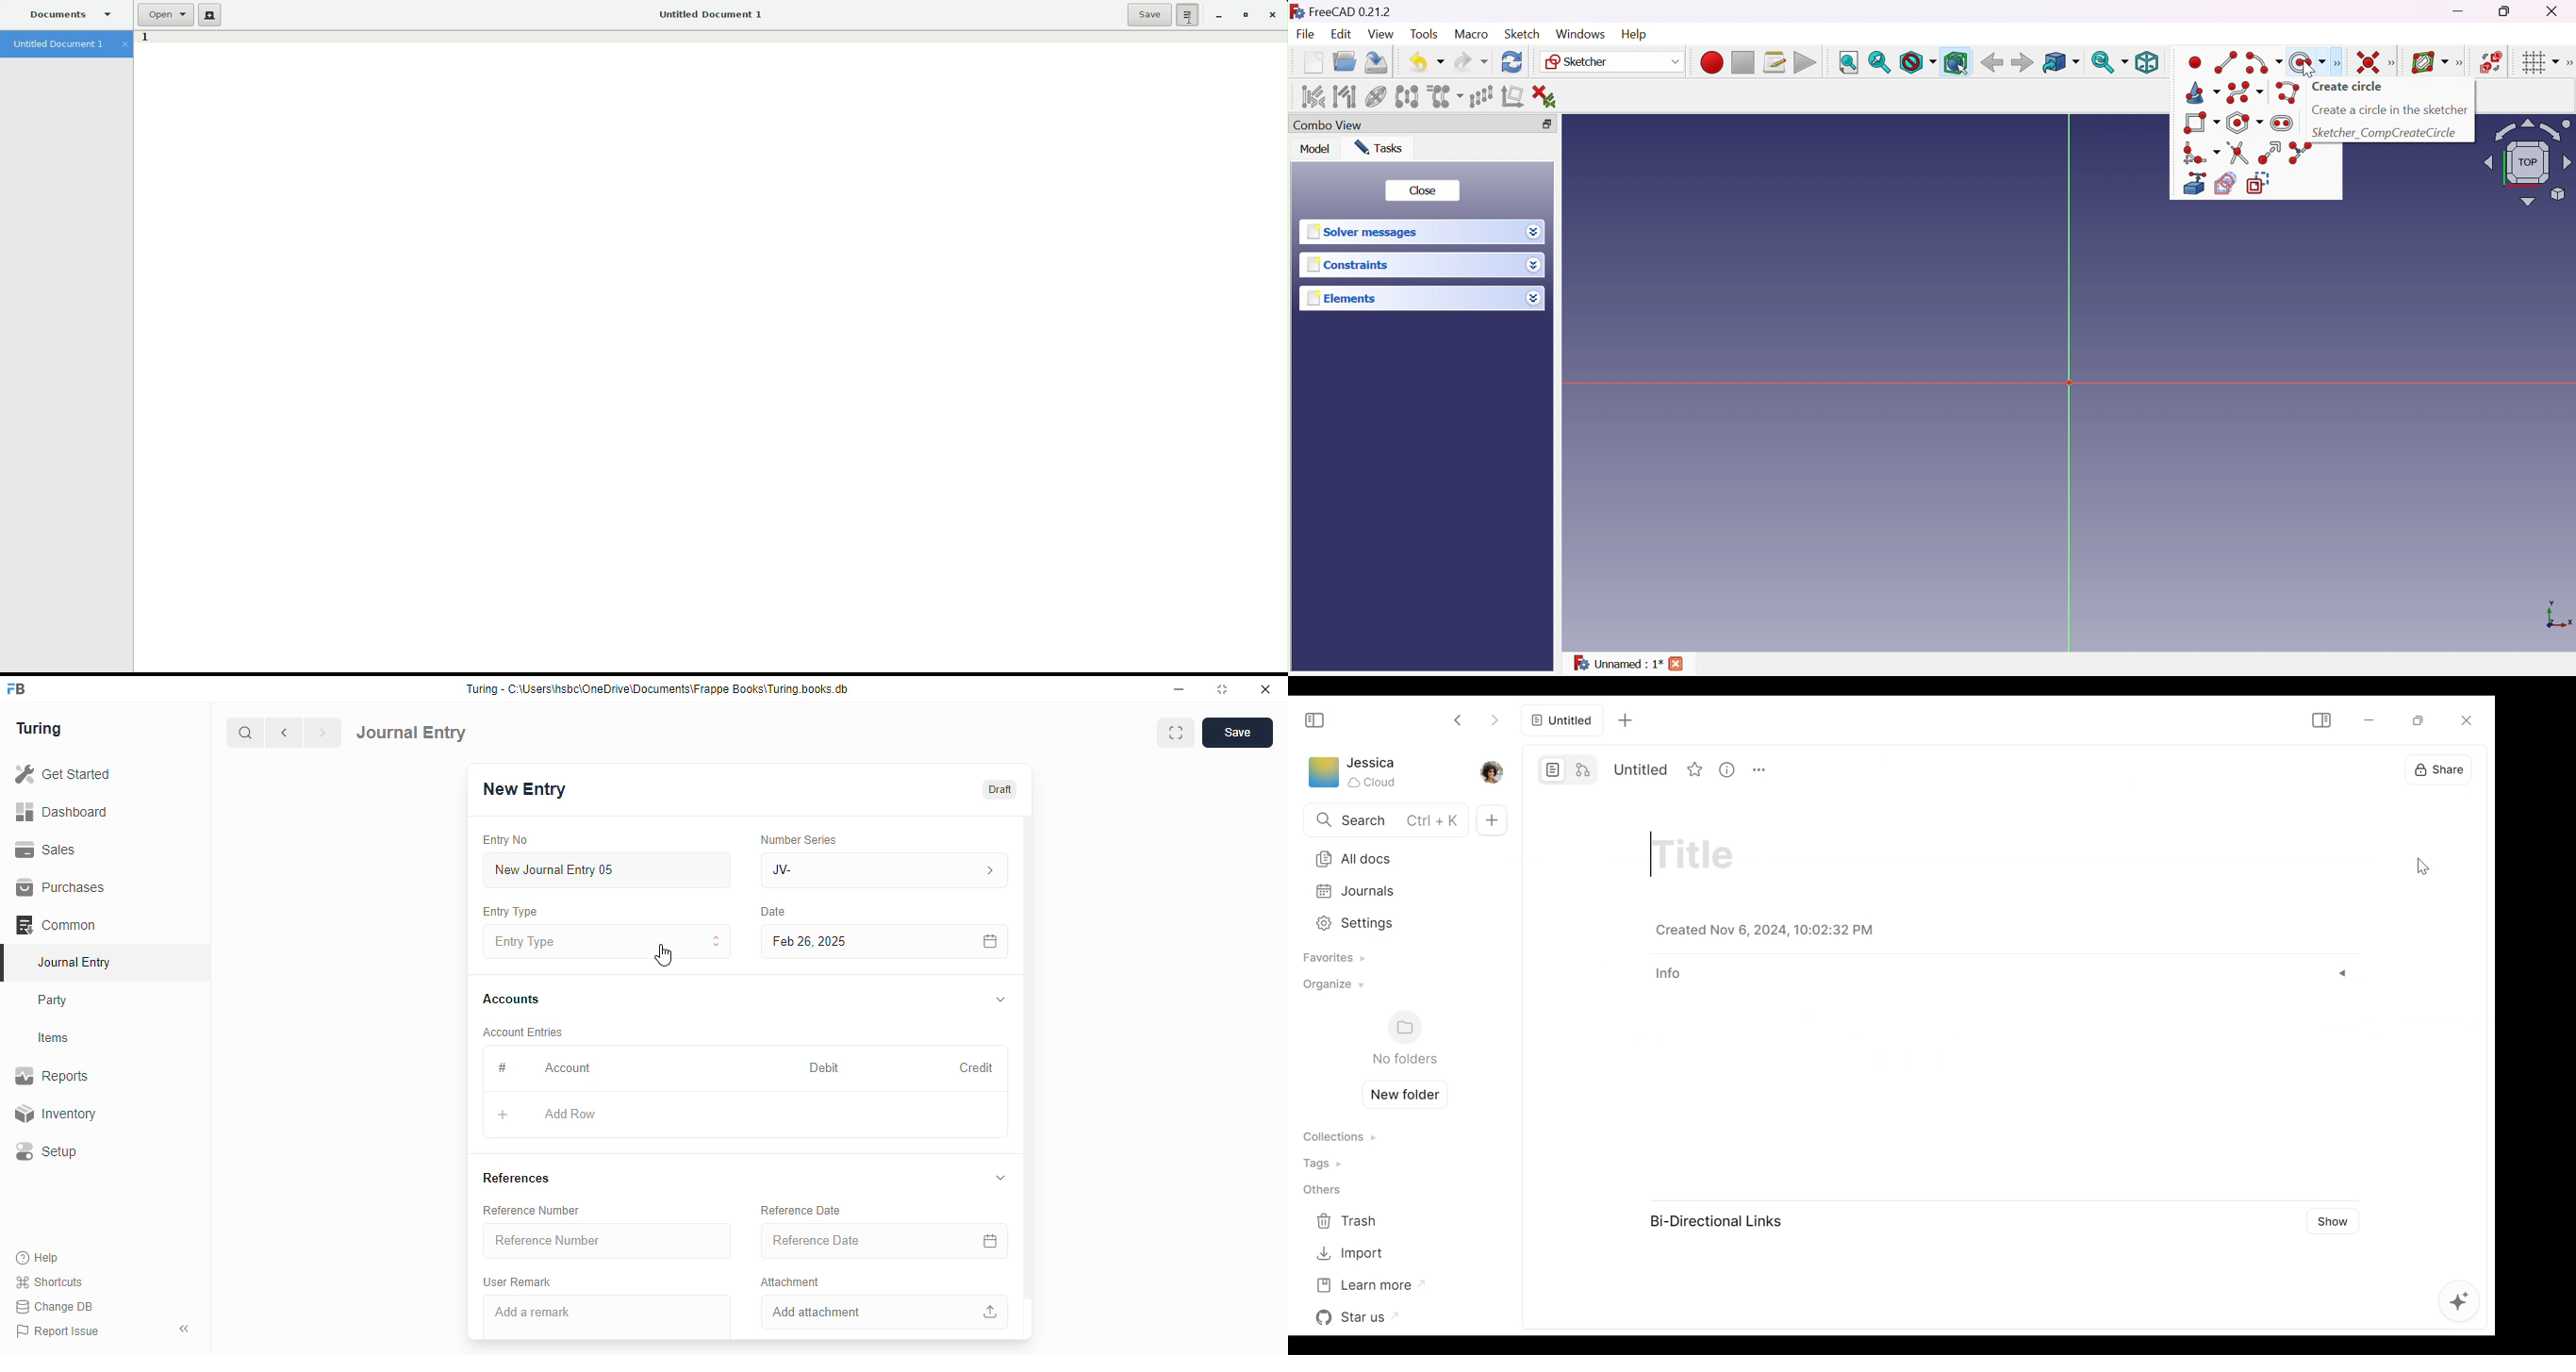  What do you see at coordinates (2461, 64) in the screenshot?
I see `Sketcher -spline tools` at bounding box center [2461, 64].